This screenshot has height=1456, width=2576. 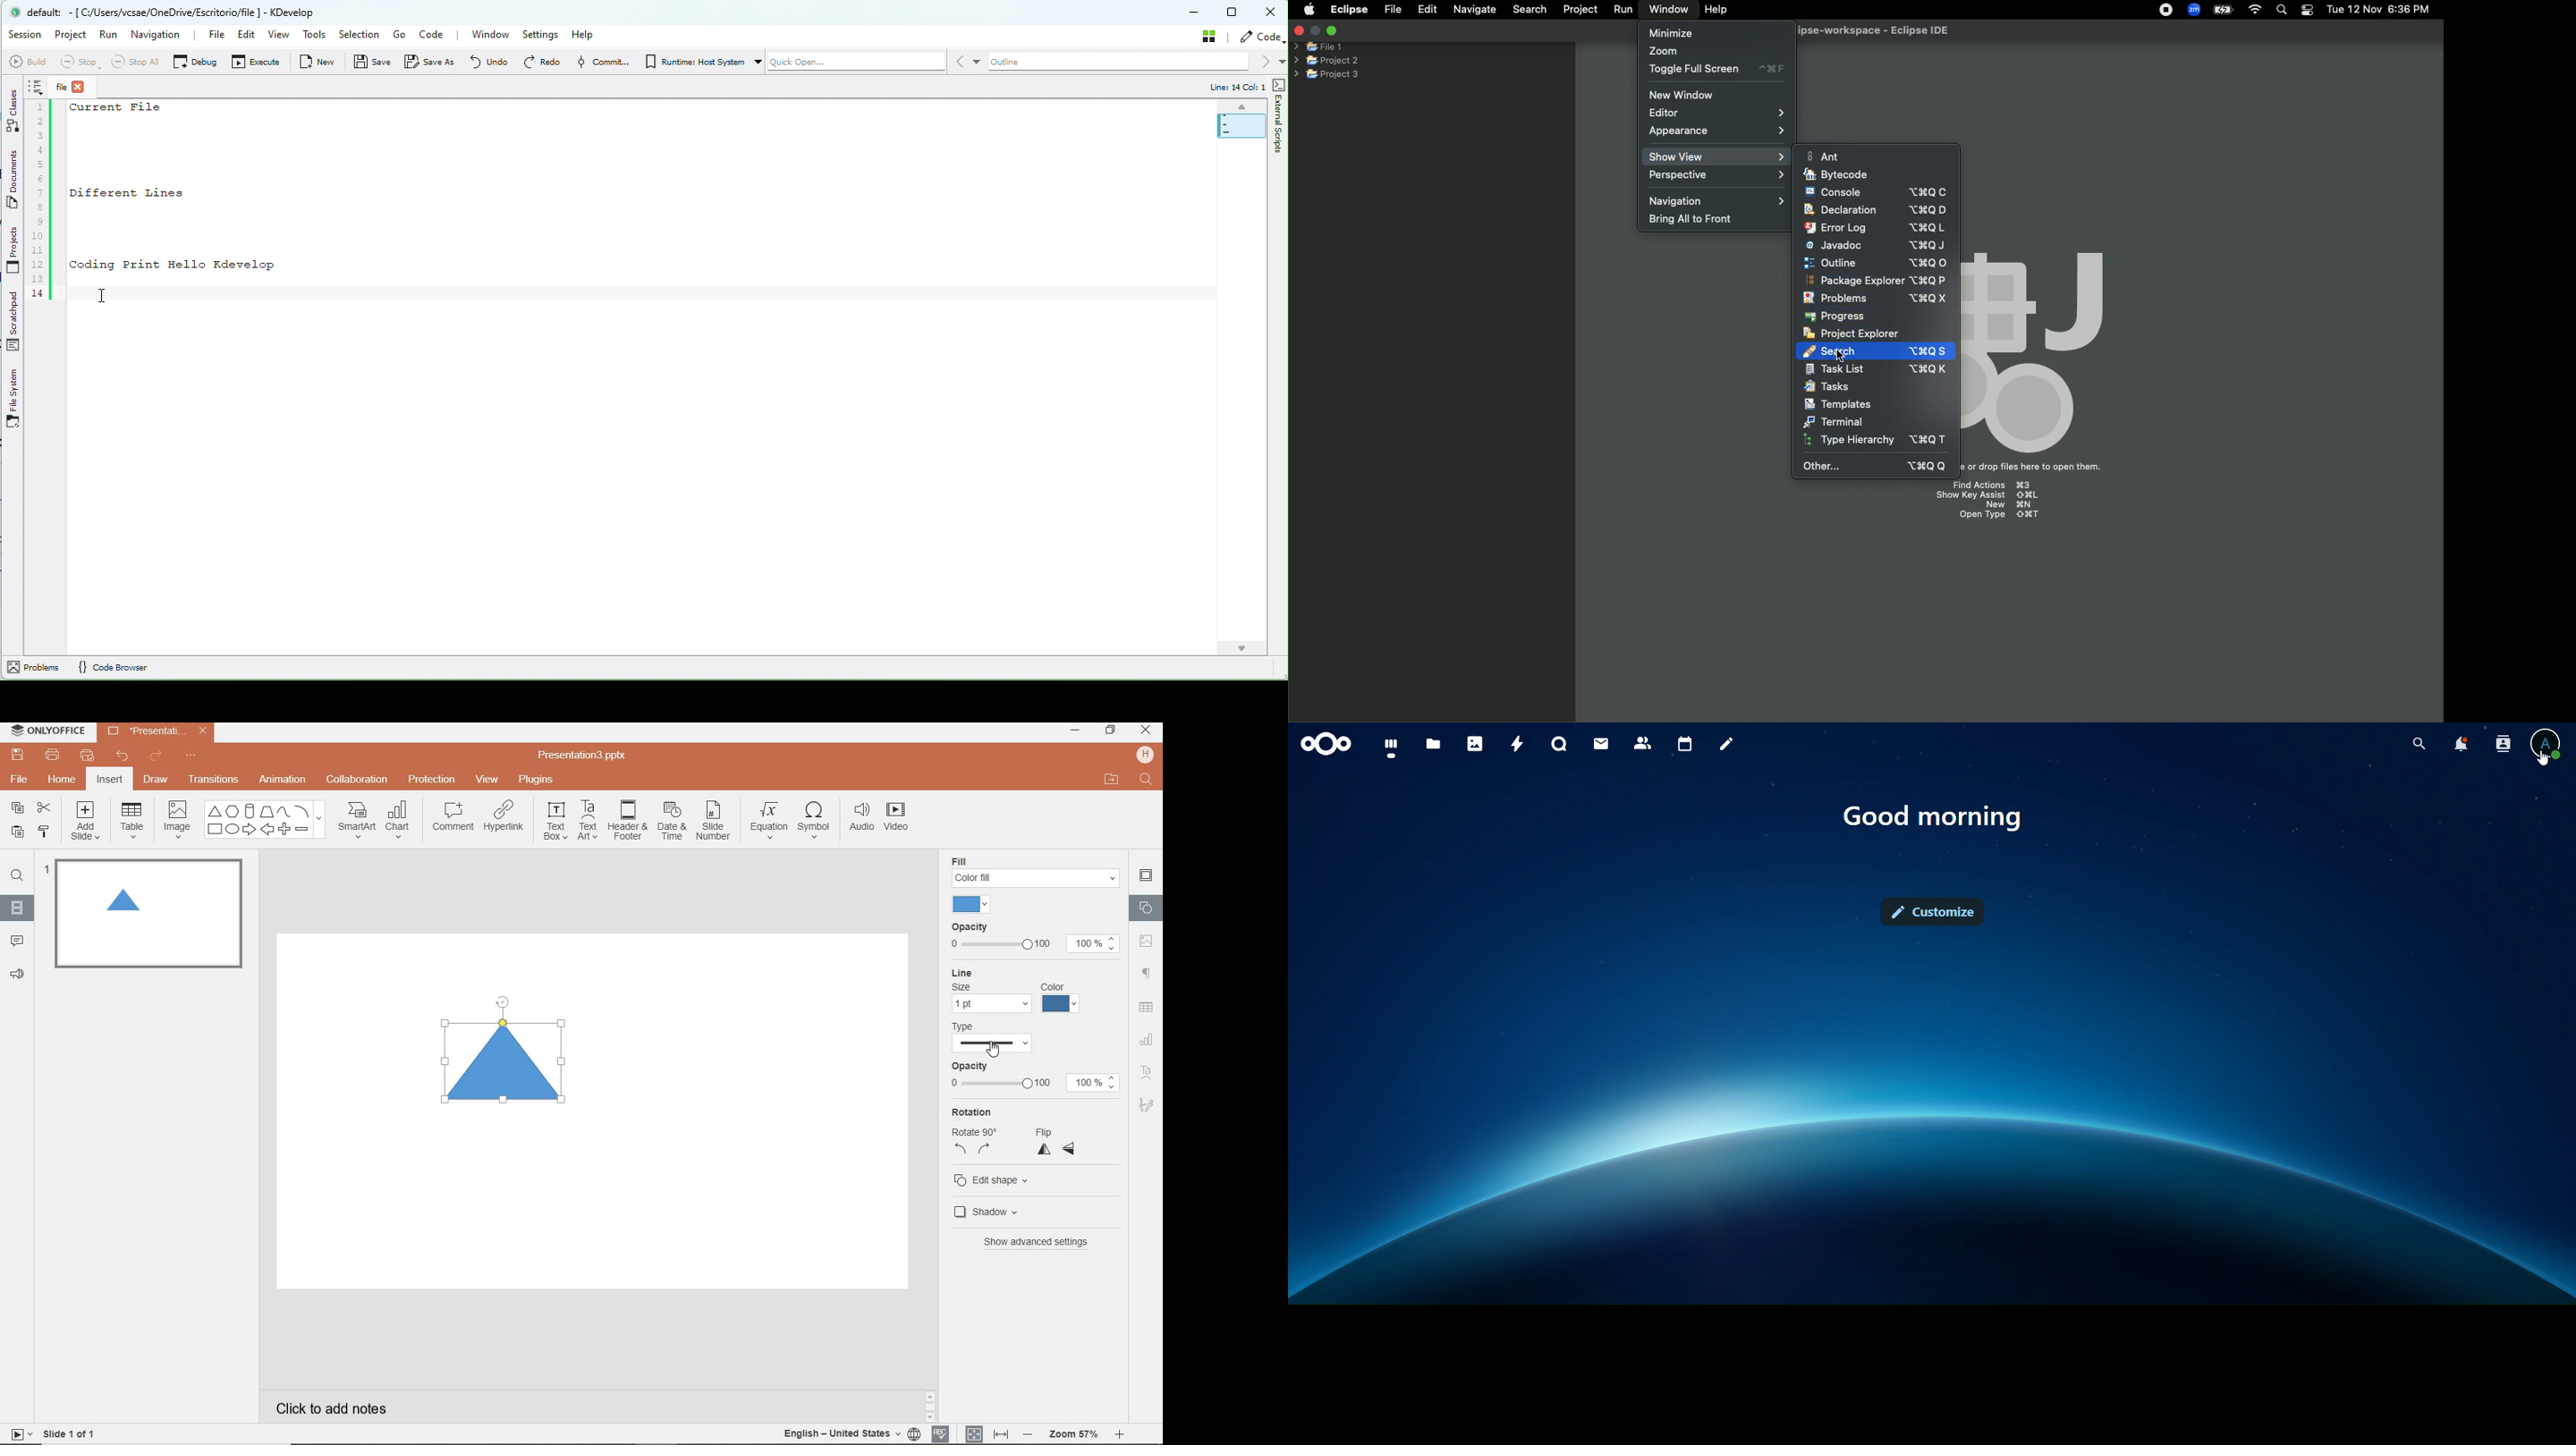 What do you see at coordinates (1056, 1143) in the screenshot?
I see `flip` at bounding box center [1056, 1143].